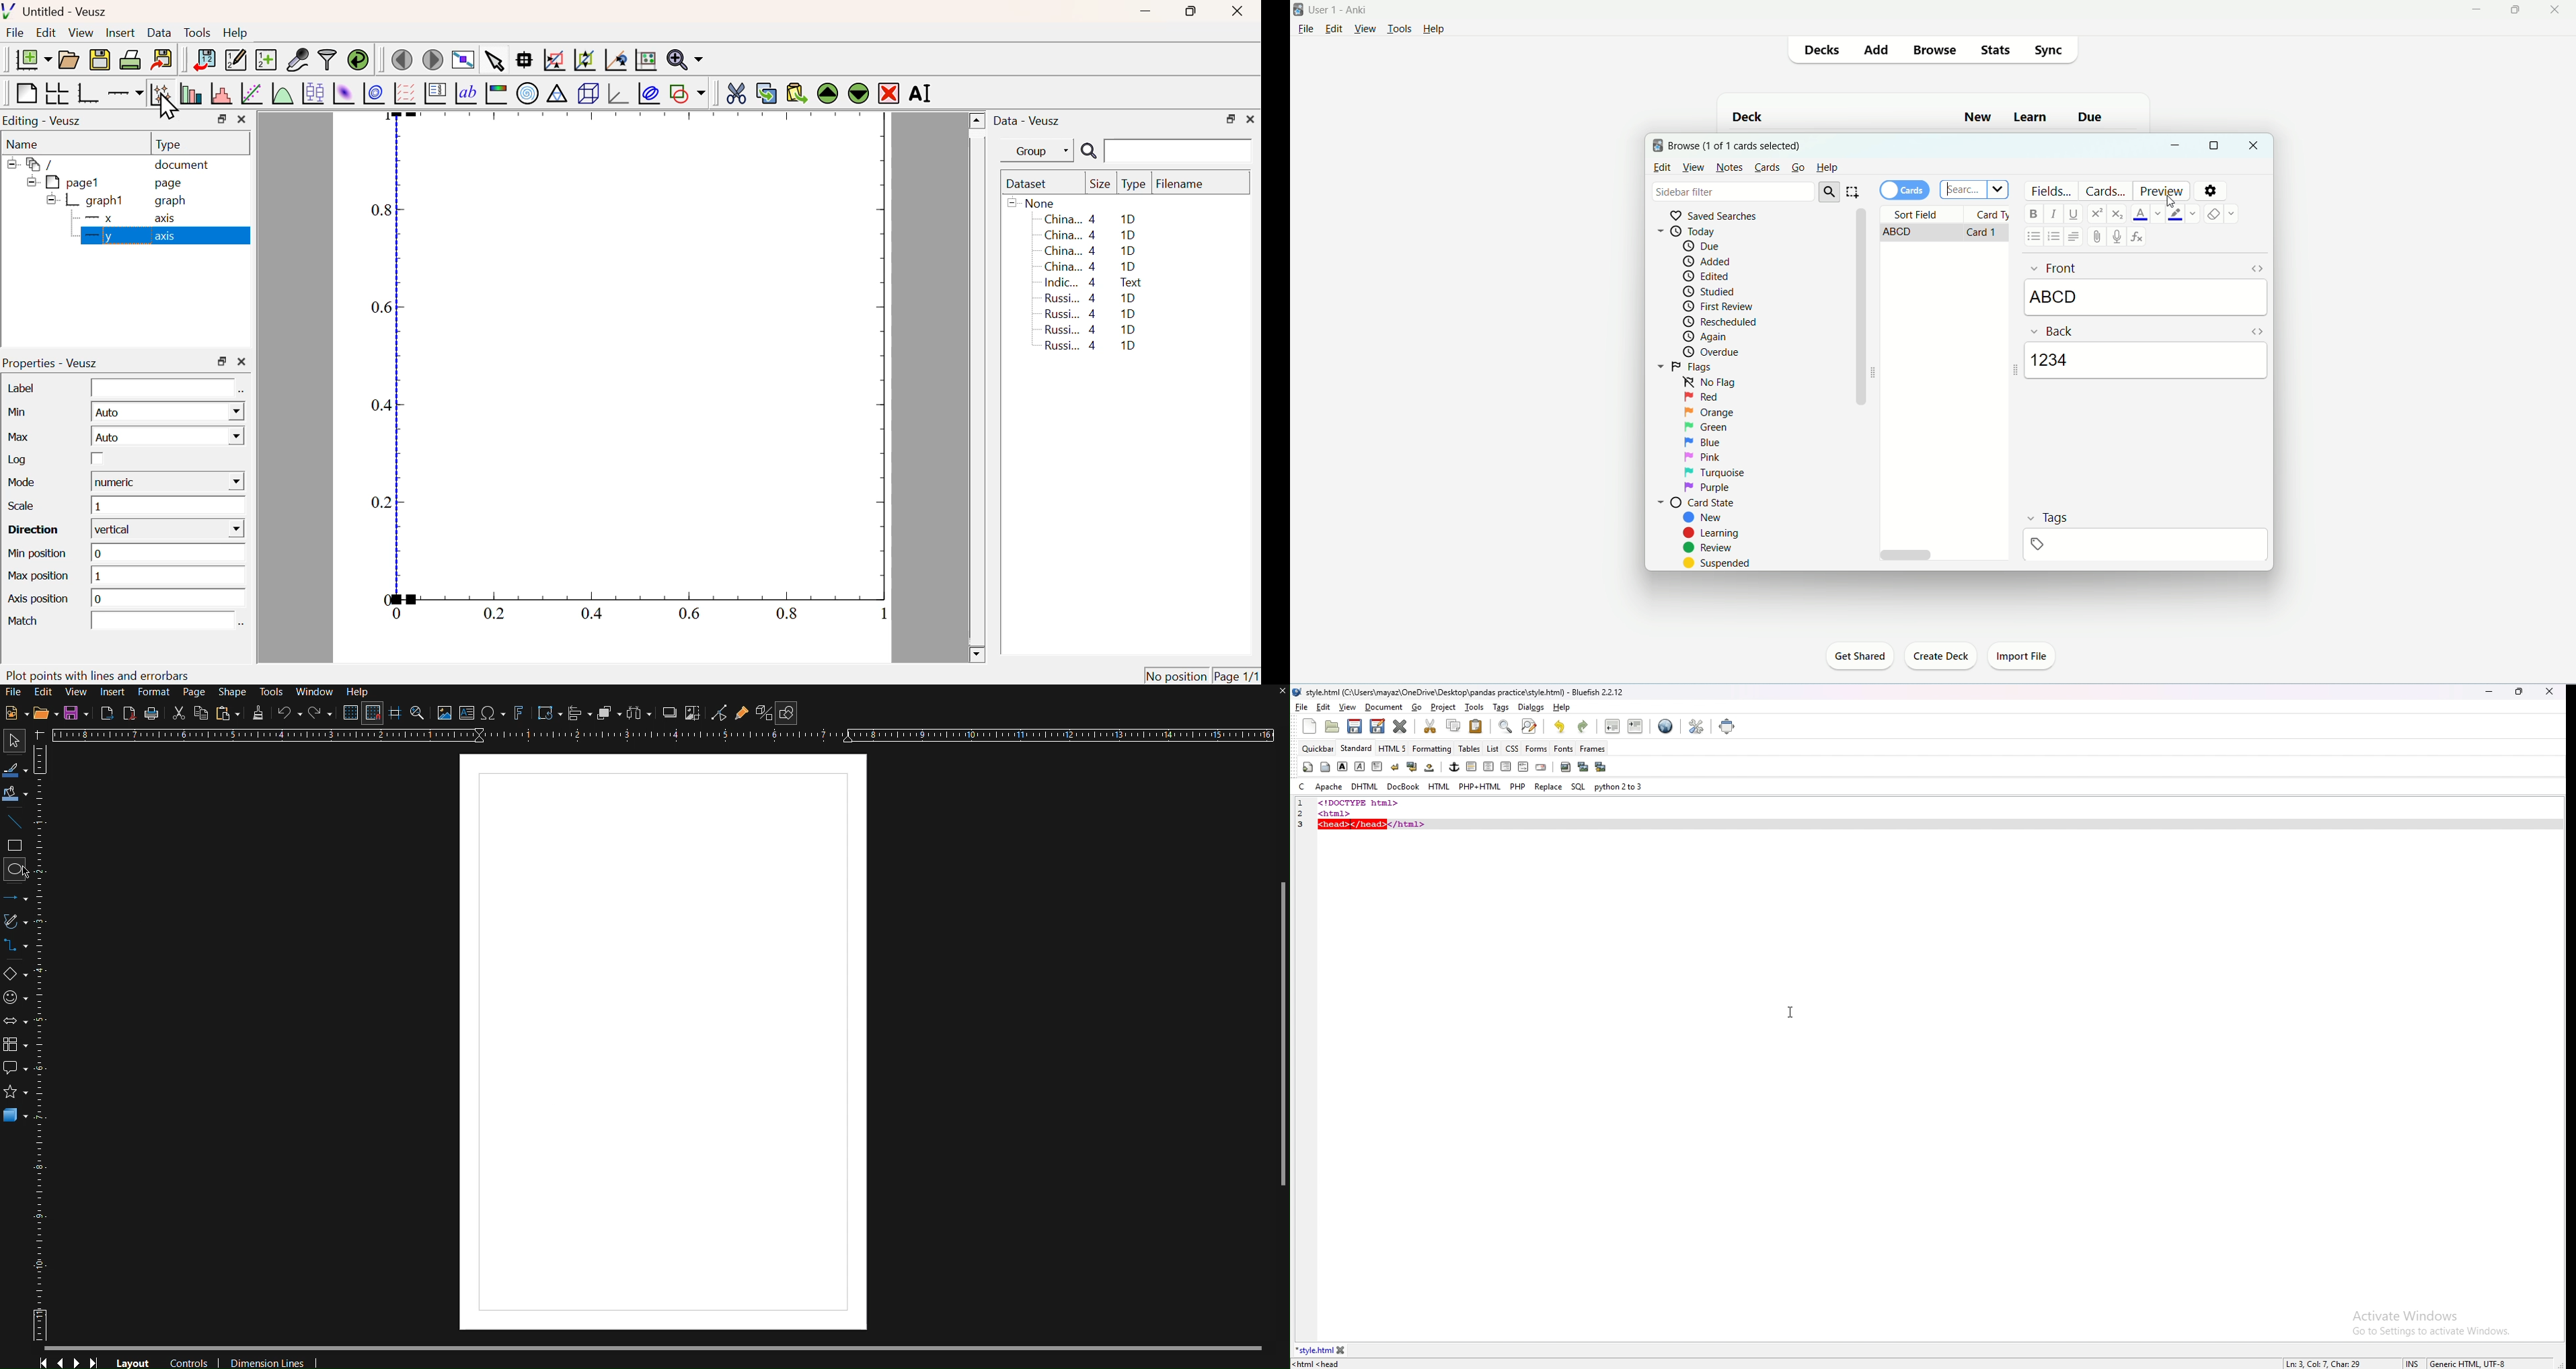 This screenshot has width=2576, height=1372. What do you see at coordinates (1620, 787) in the screenshot?
I see `python 2to3` at bounding box center [1620, 787].